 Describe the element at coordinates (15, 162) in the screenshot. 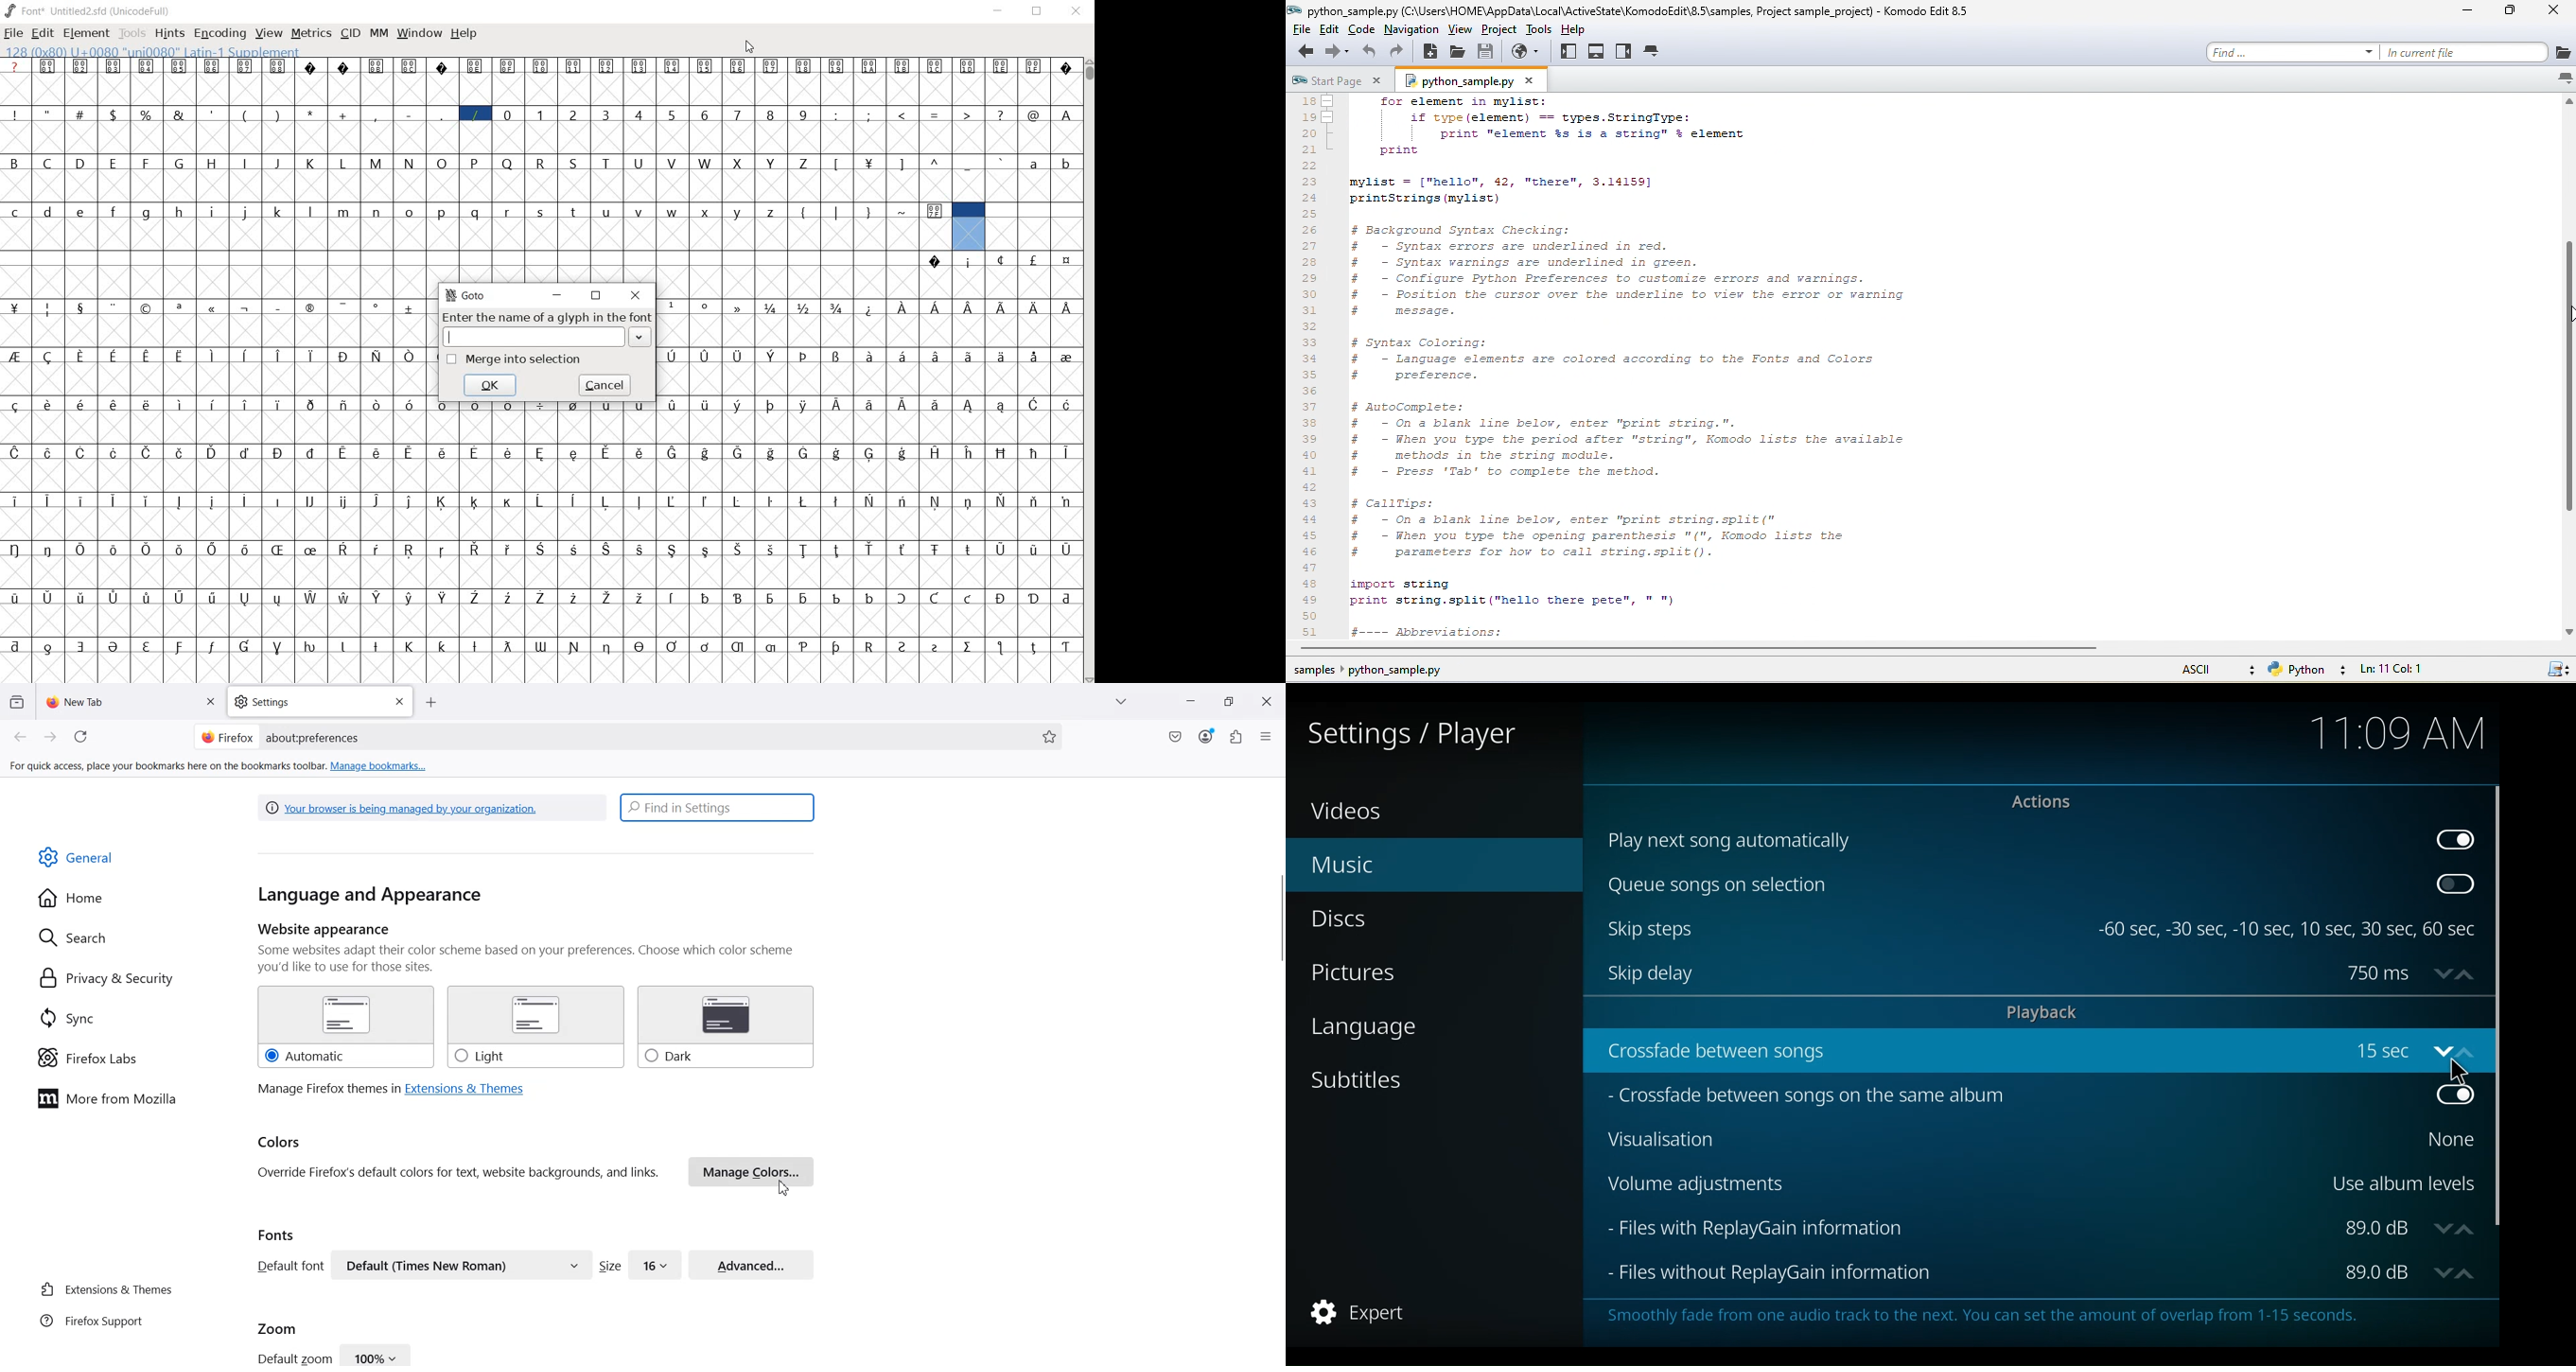

I see `B` at that location.